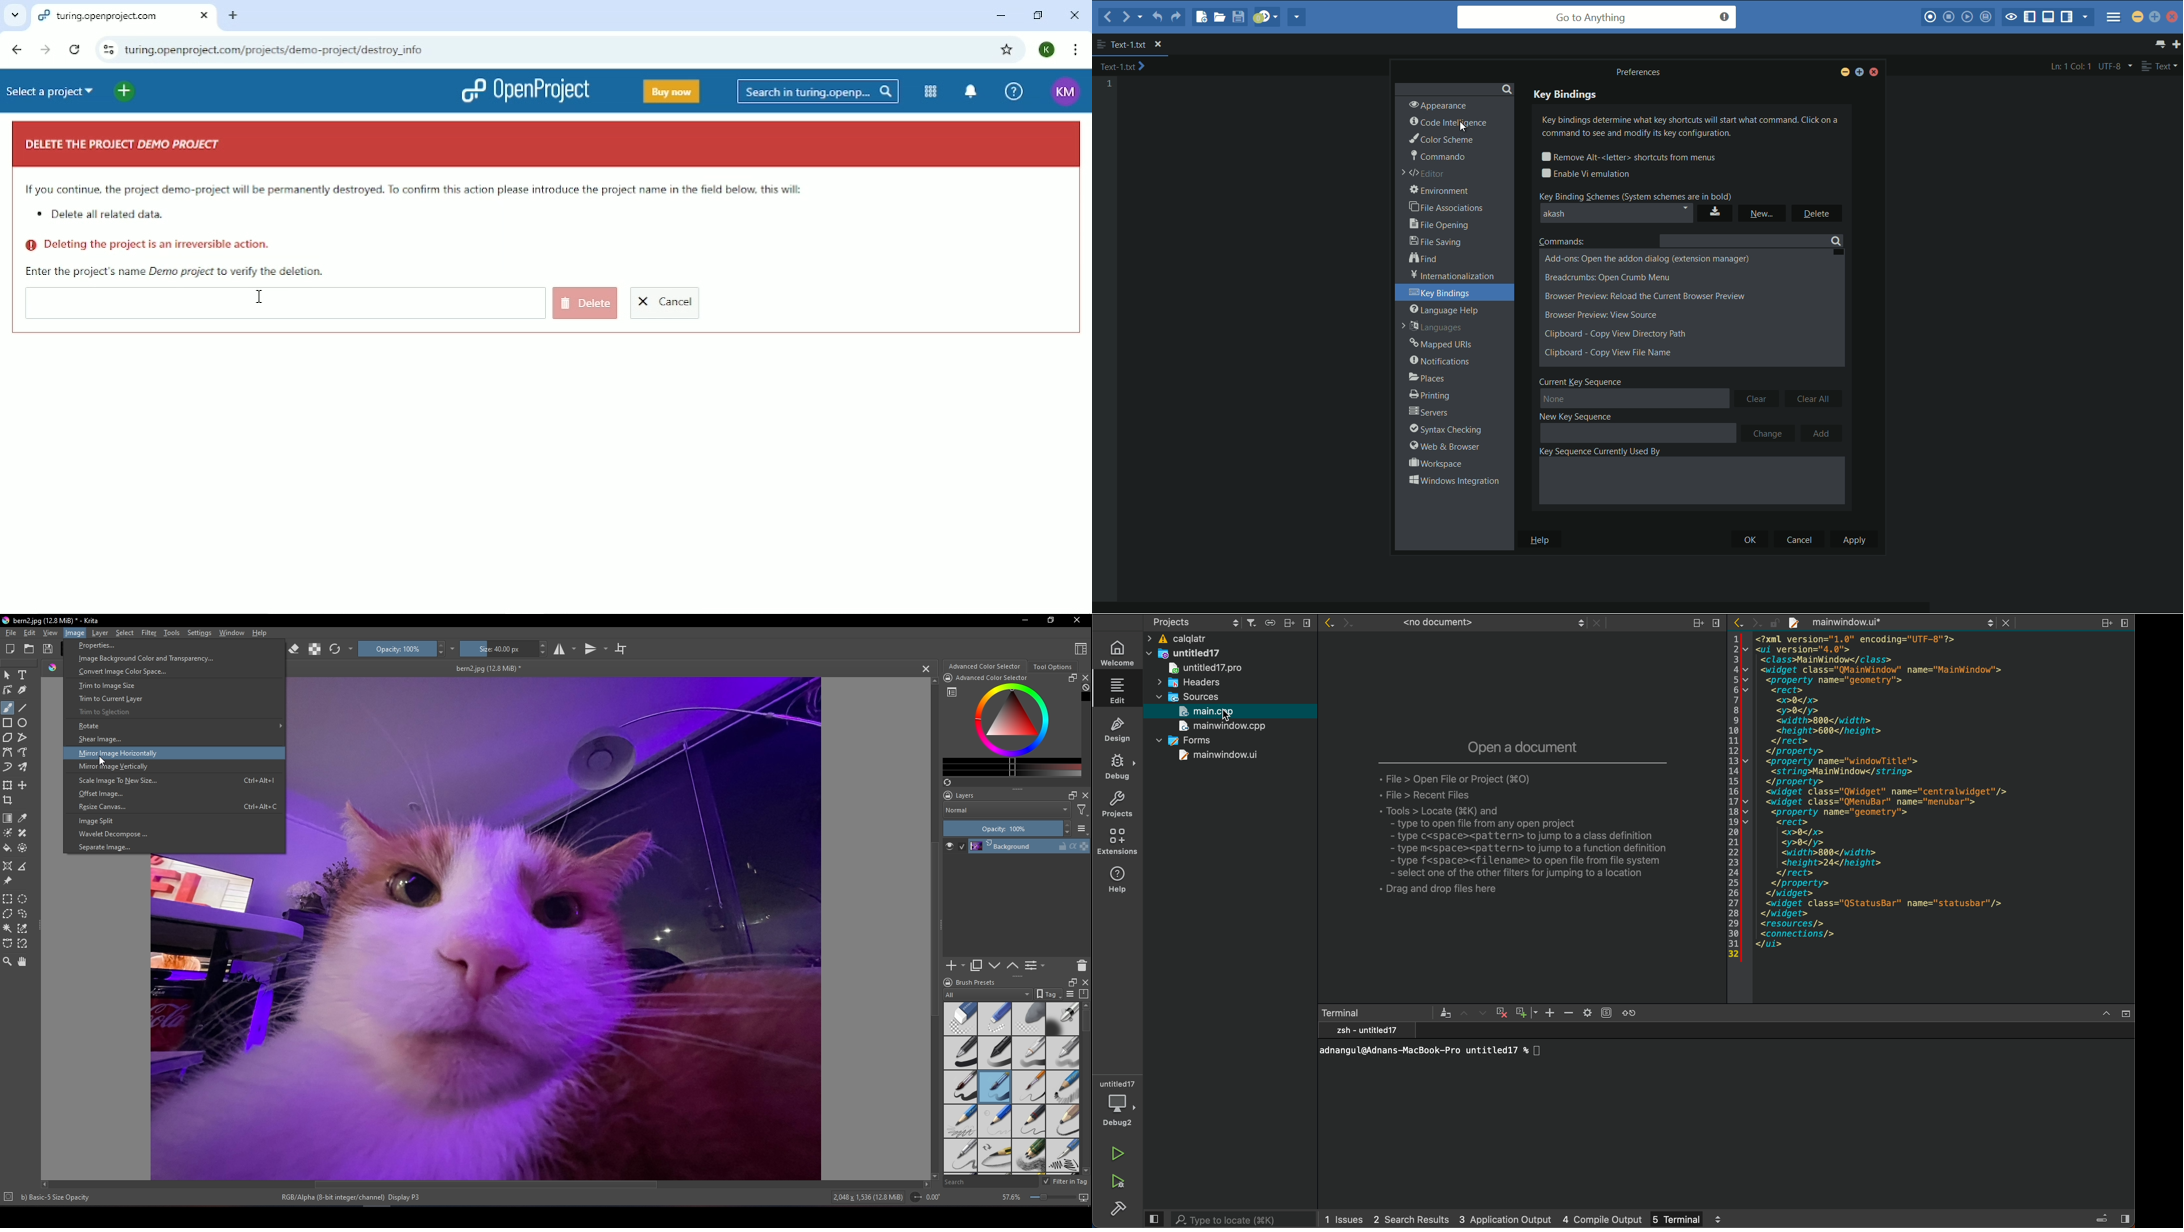  Describe the element at coordinates (672, 91) in the screenshot. I see `Buy now` at that location.